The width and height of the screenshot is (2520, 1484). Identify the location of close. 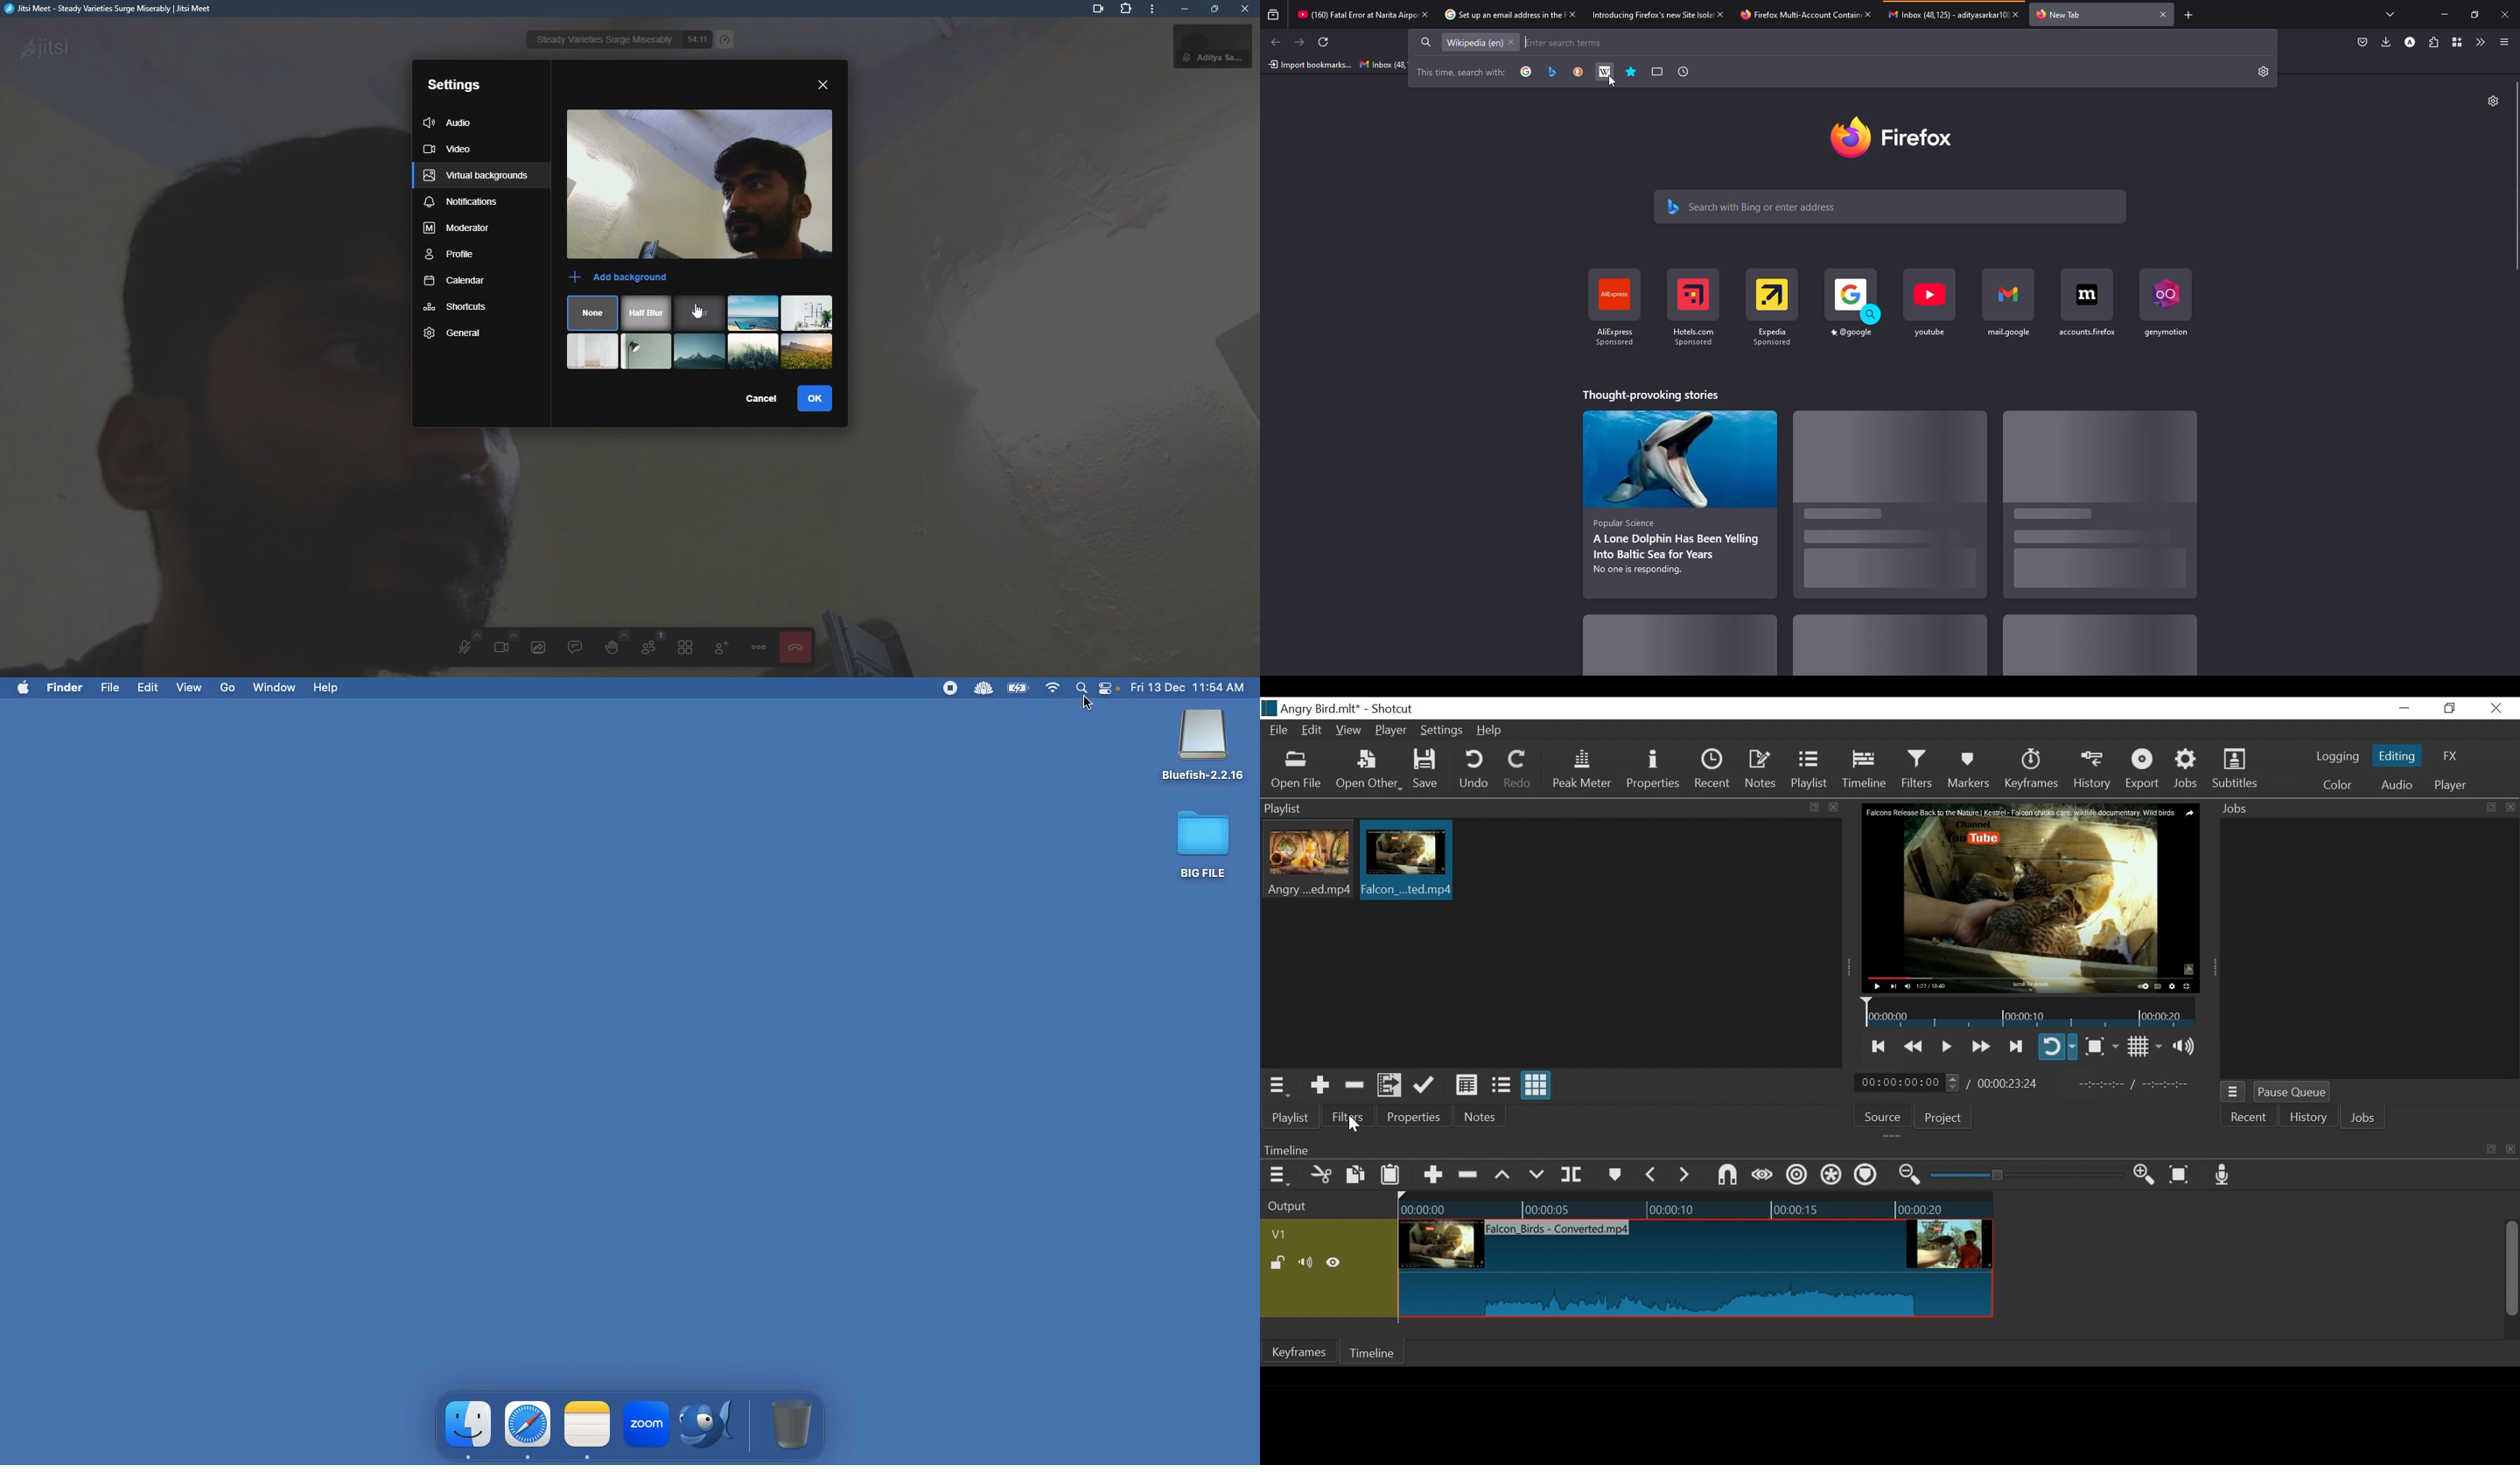
(2016, 14).